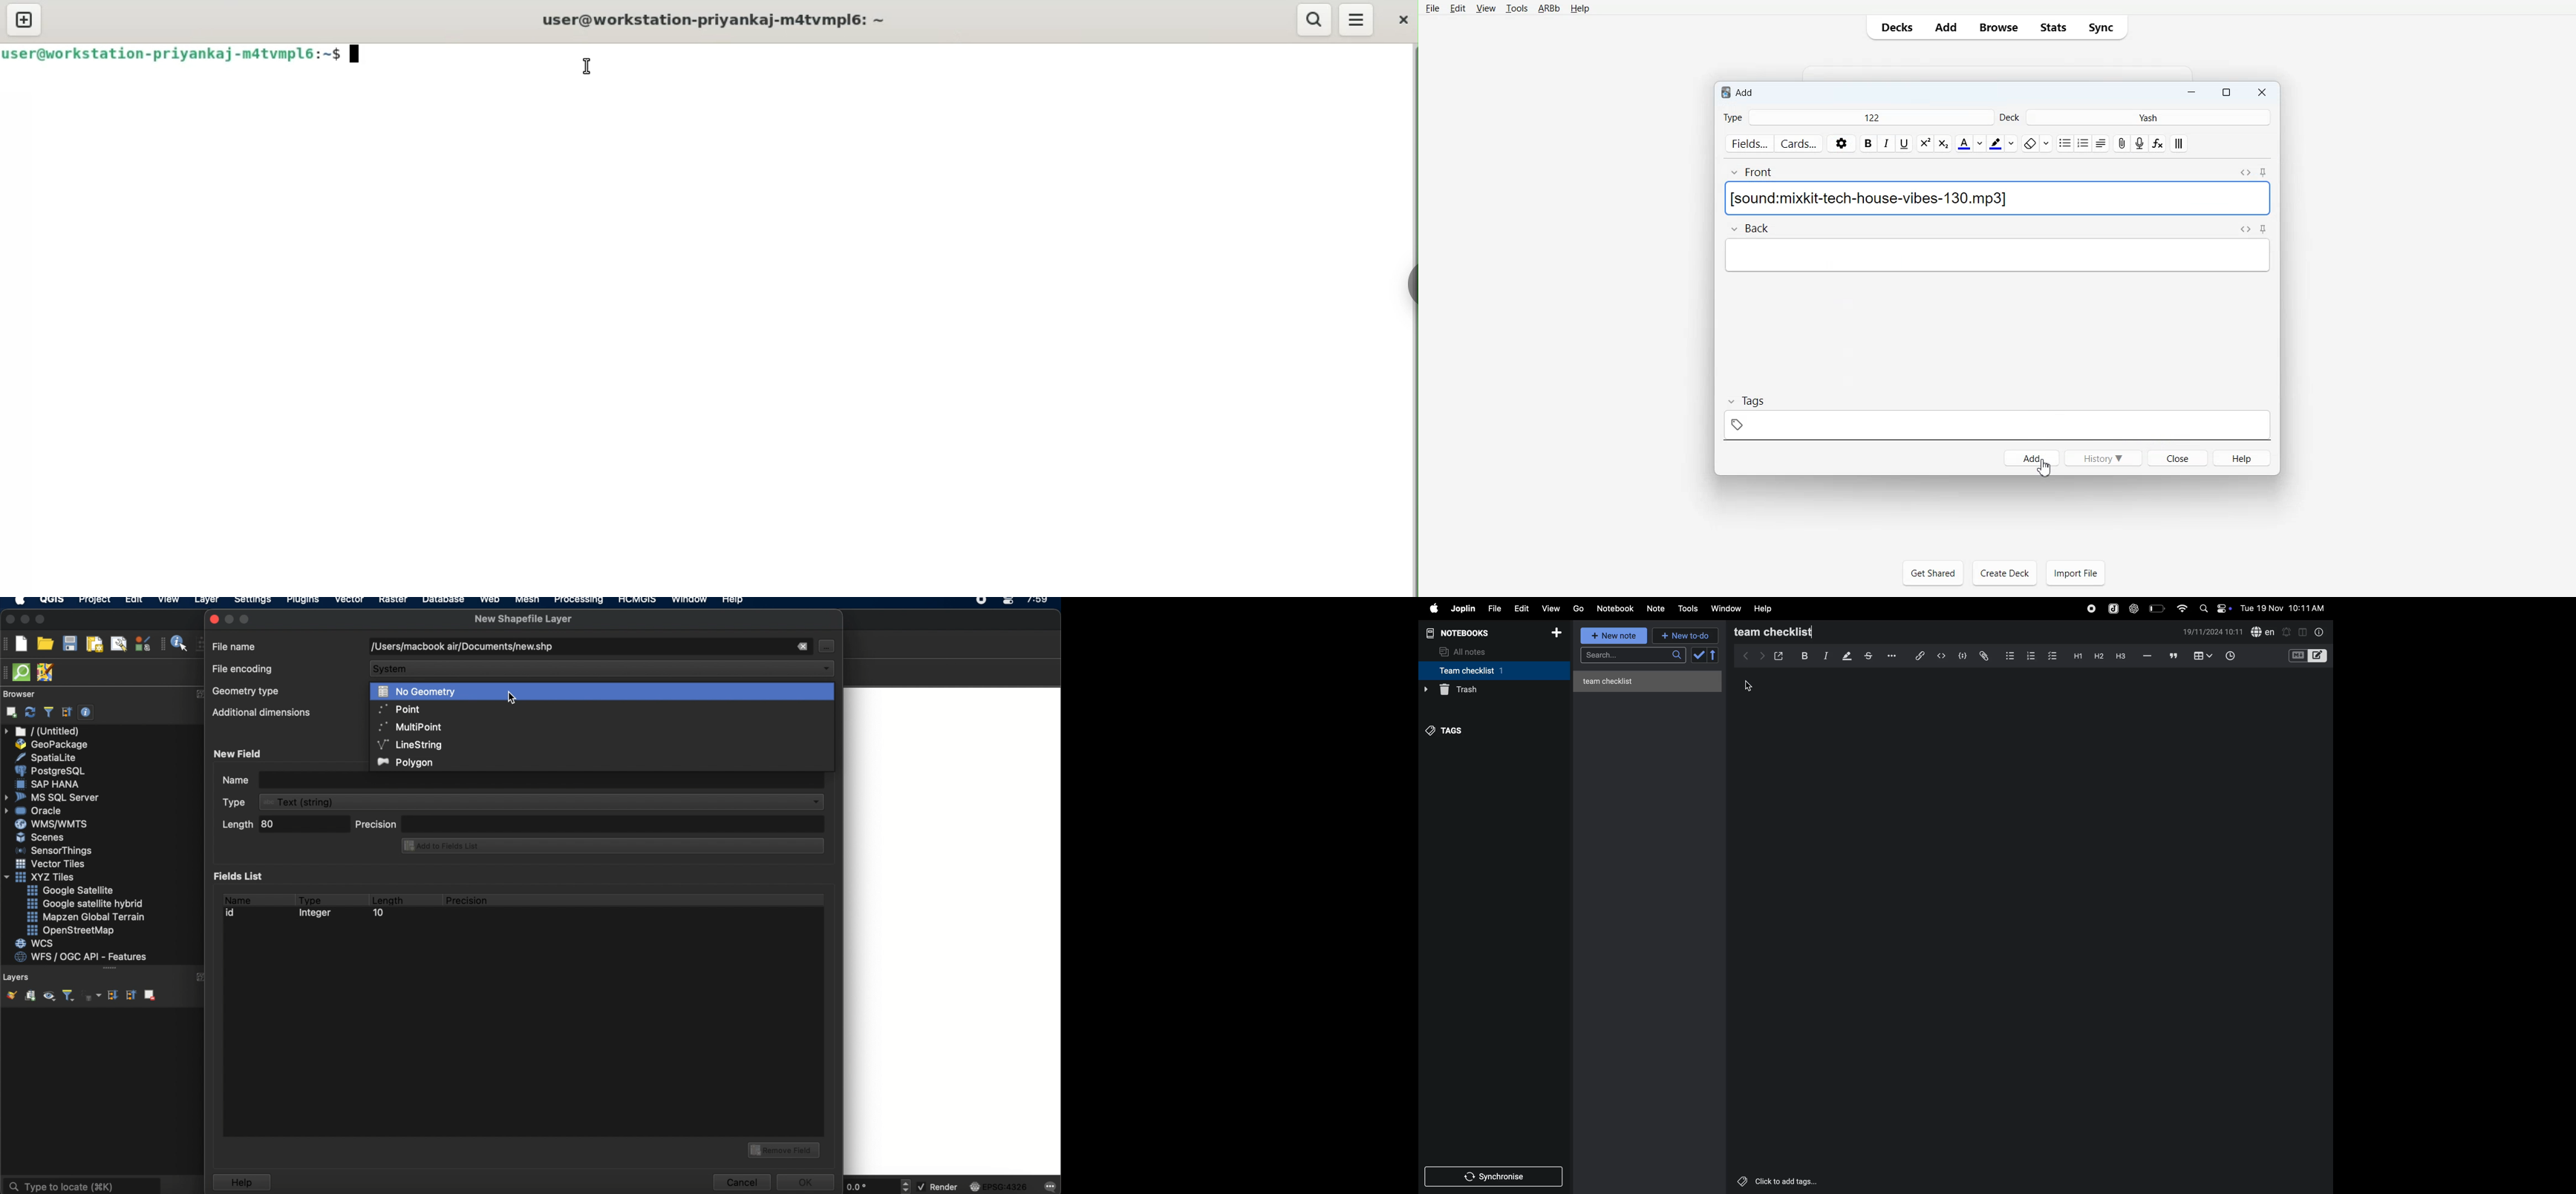 This screenshot has width=2576, height=1204. I want to click on chat gpt, so click(2133, 608).